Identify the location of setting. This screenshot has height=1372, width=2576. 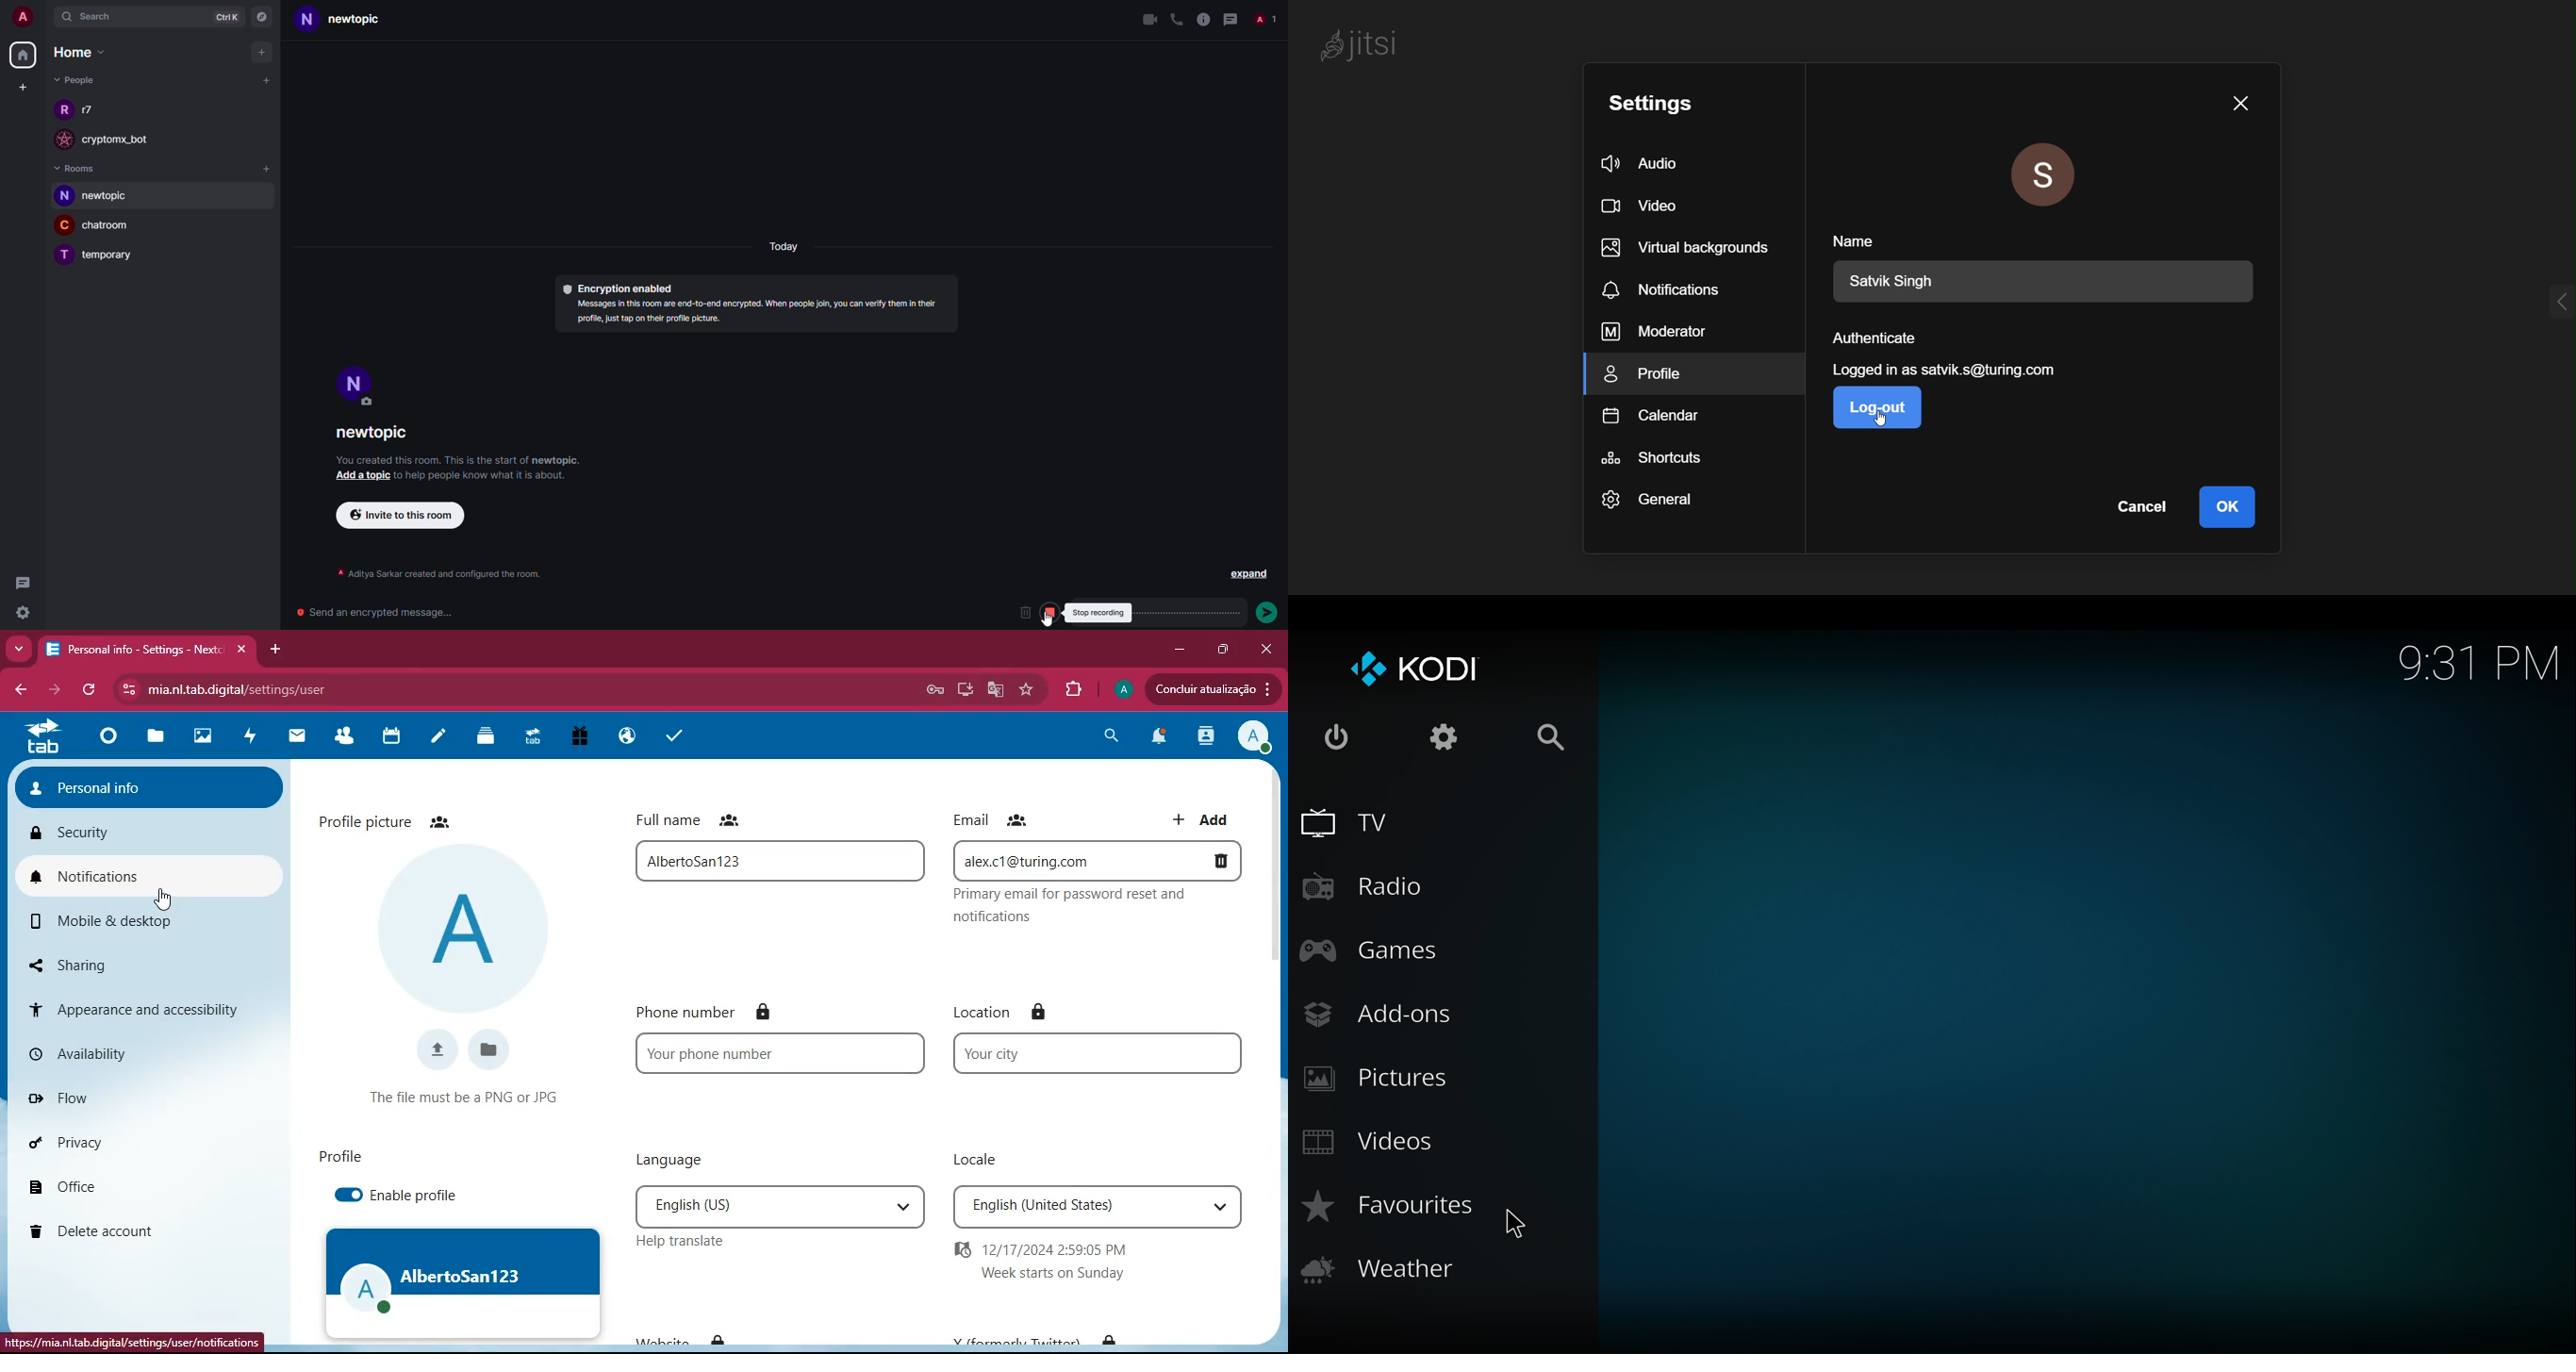
(1442, 736).